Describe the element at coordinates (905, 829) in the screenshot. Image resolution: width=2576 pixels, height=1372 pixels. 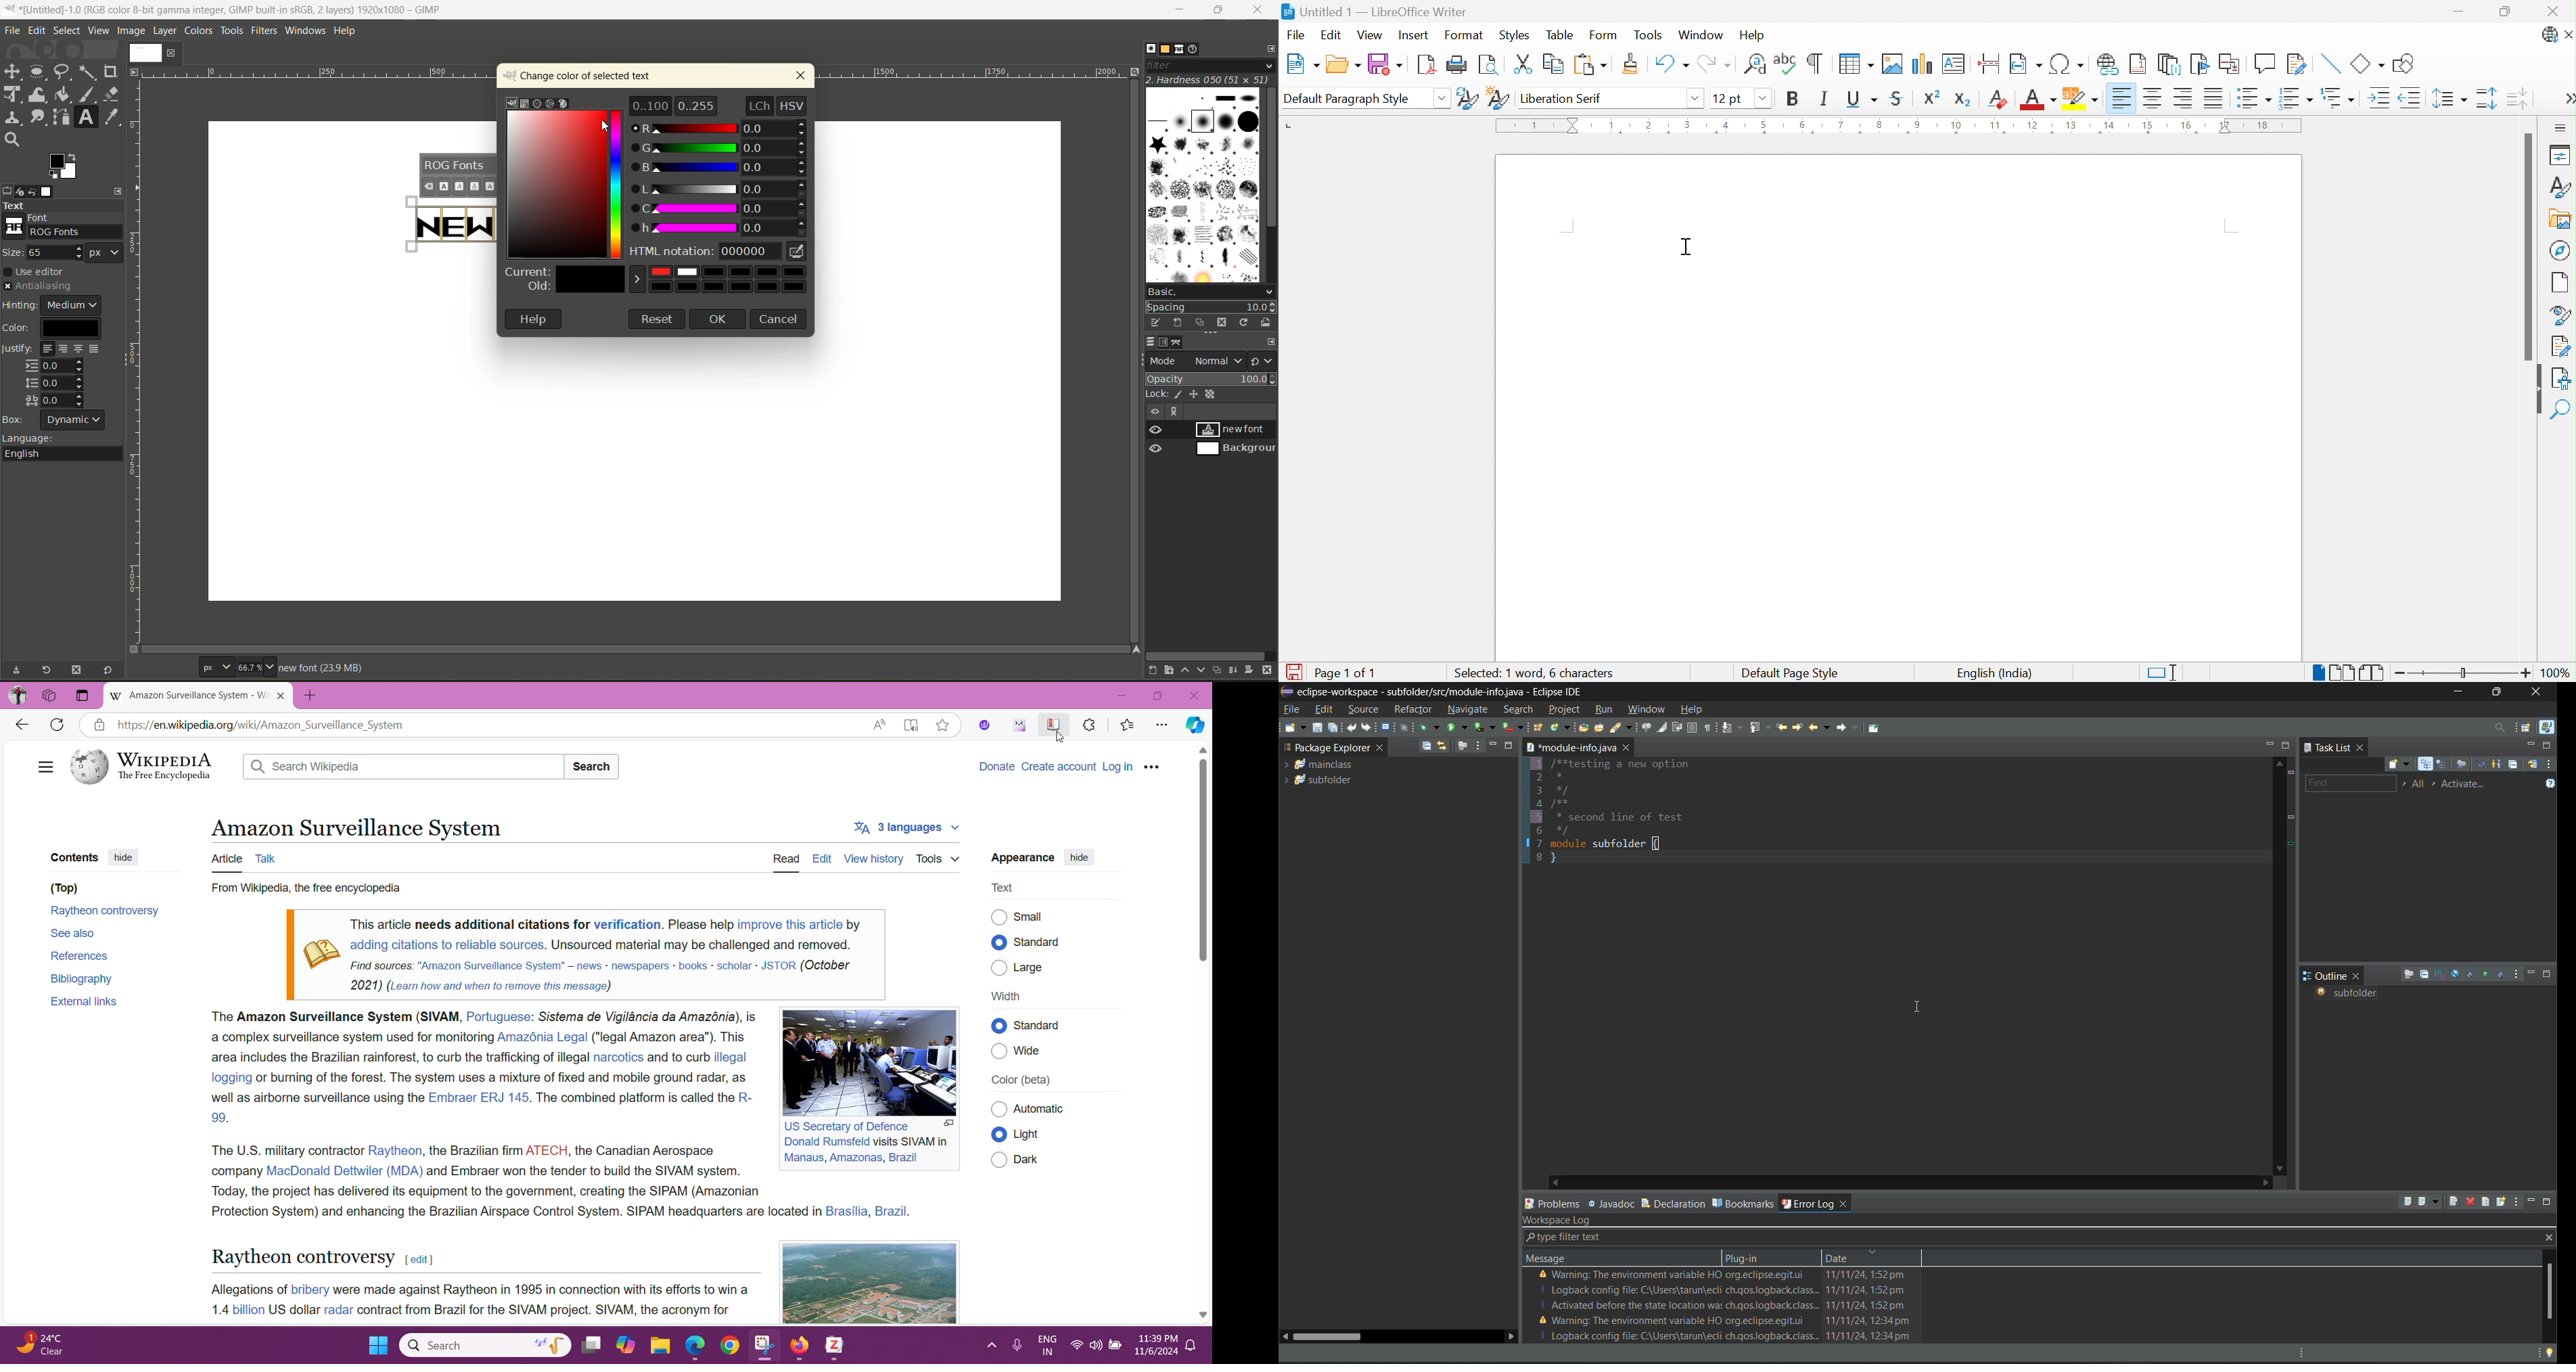
I see `3 languages` at that location.